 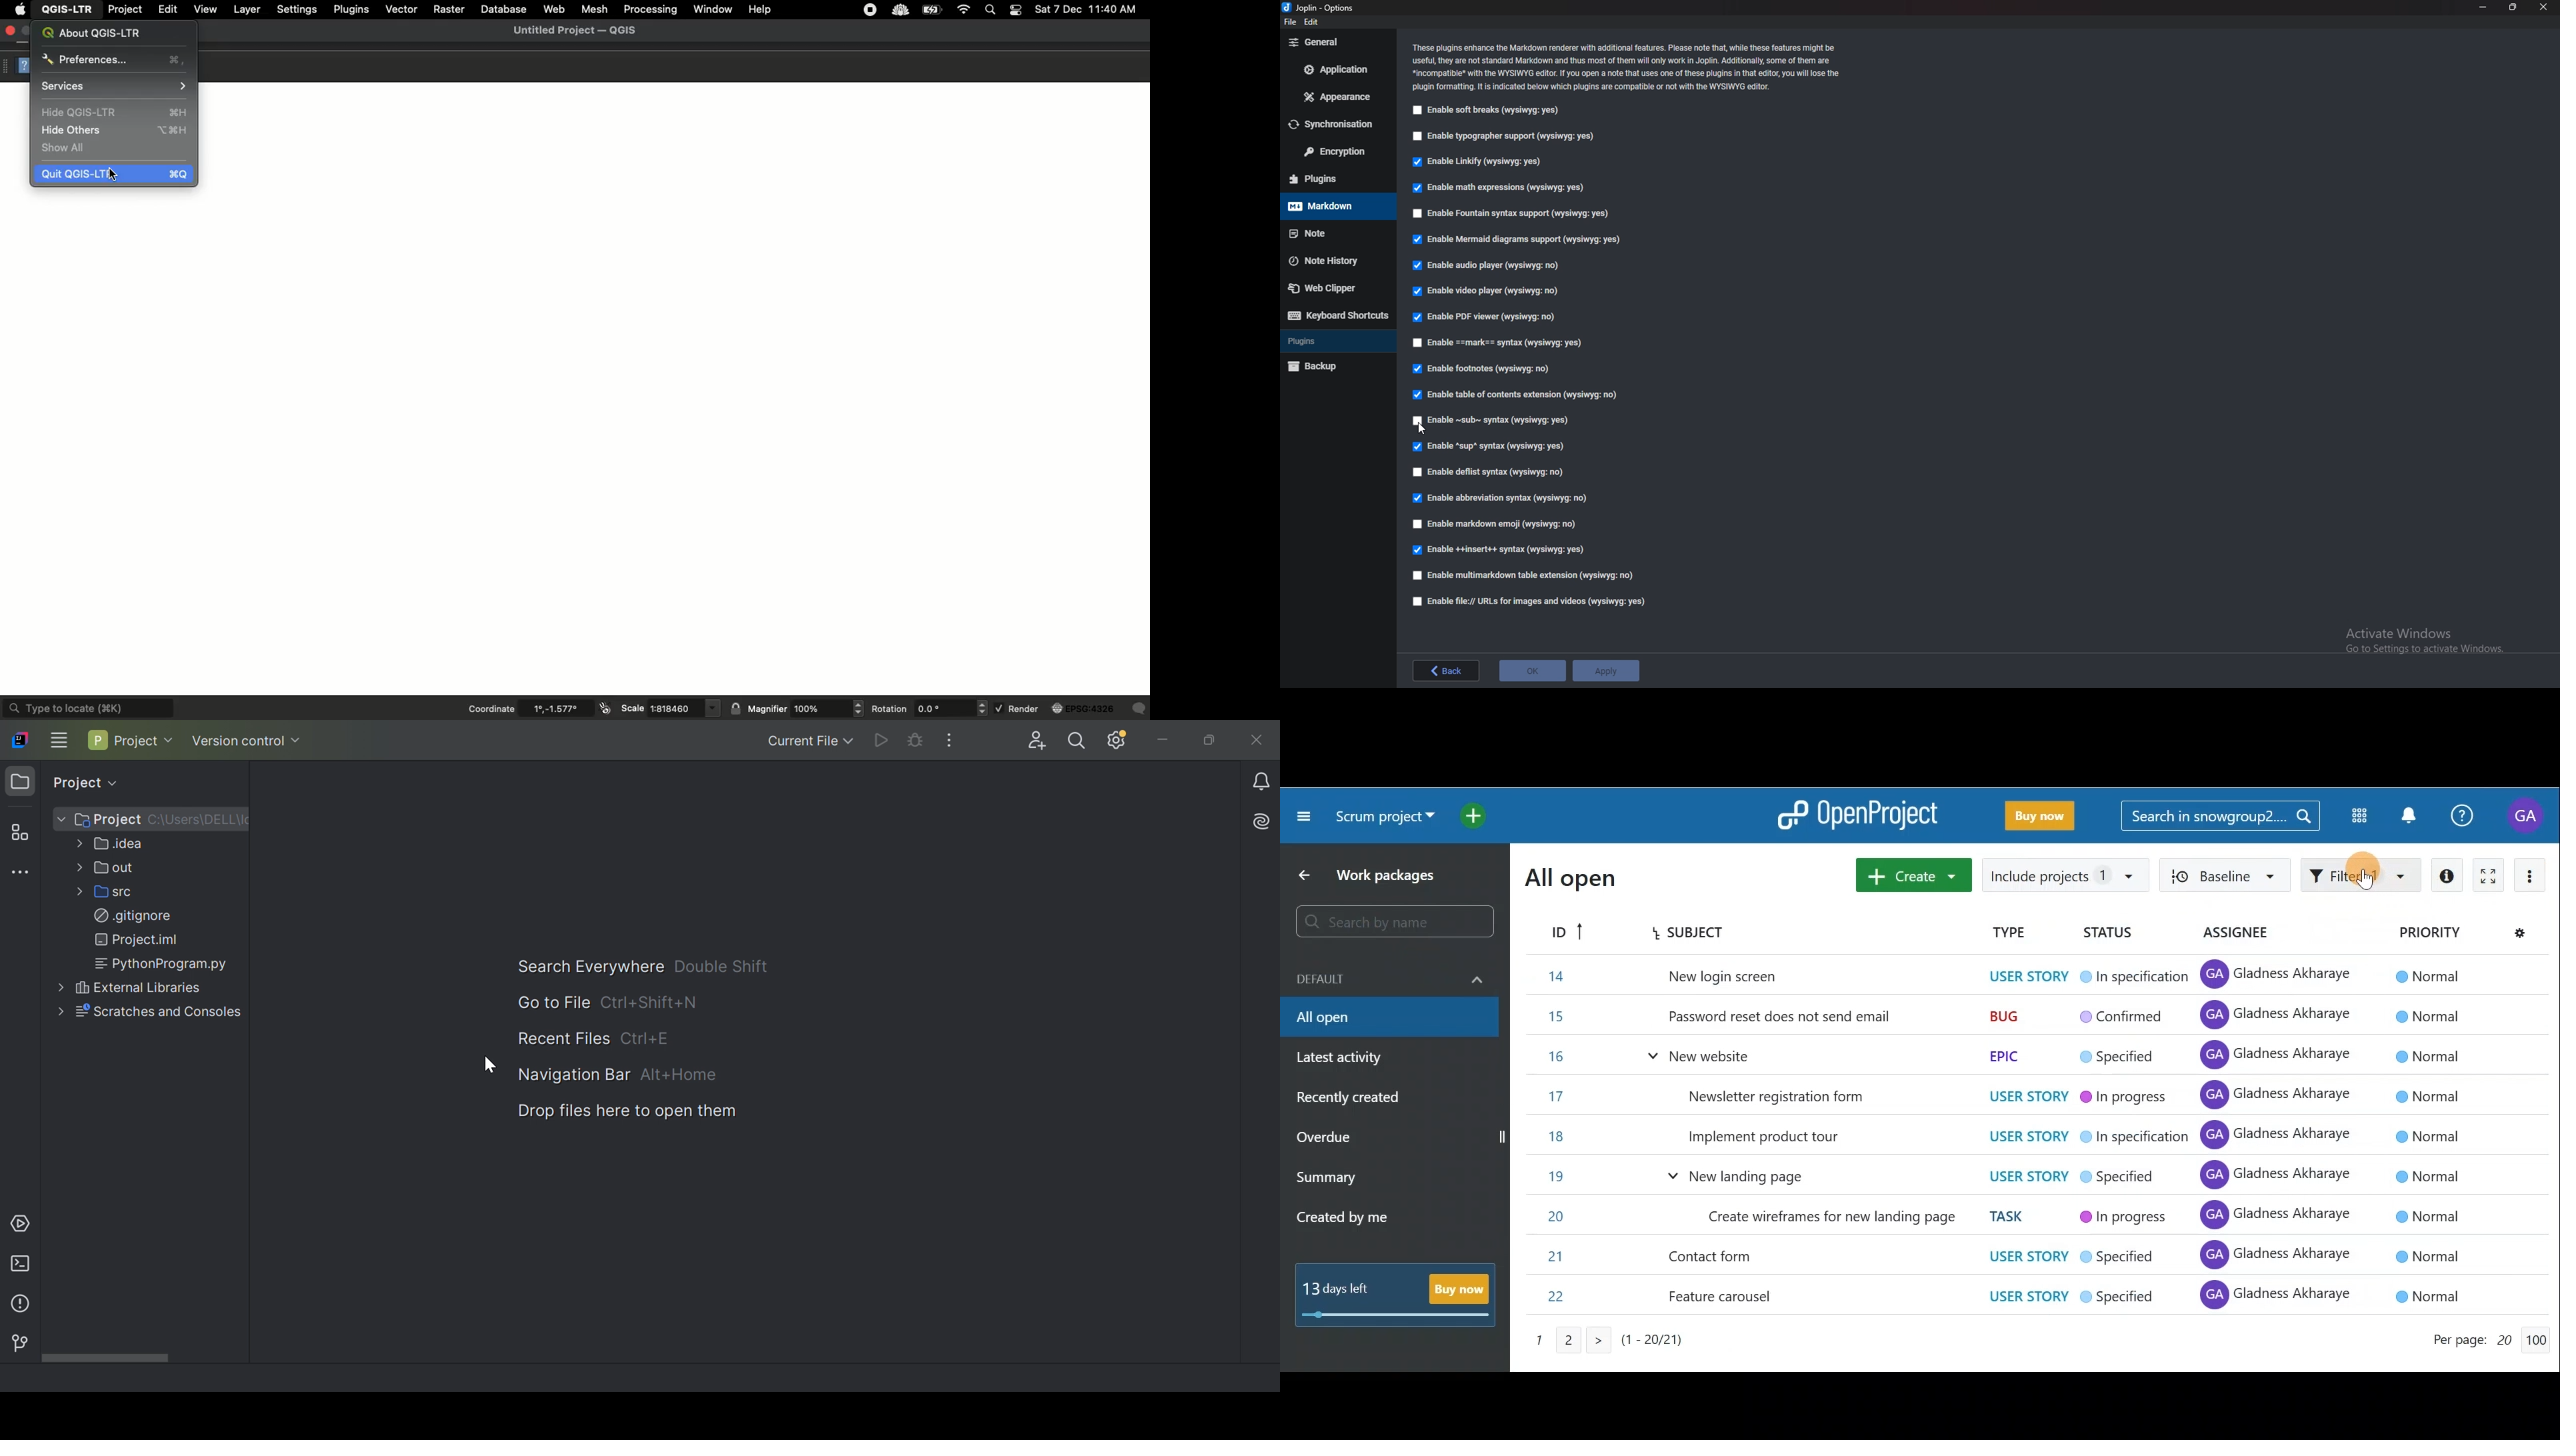 What do you see at coordinates (2421, 639) in the screenshot?
I see `Activate Windows
Go to Settings to activate Windows.` at bounding box center [2421, 639].